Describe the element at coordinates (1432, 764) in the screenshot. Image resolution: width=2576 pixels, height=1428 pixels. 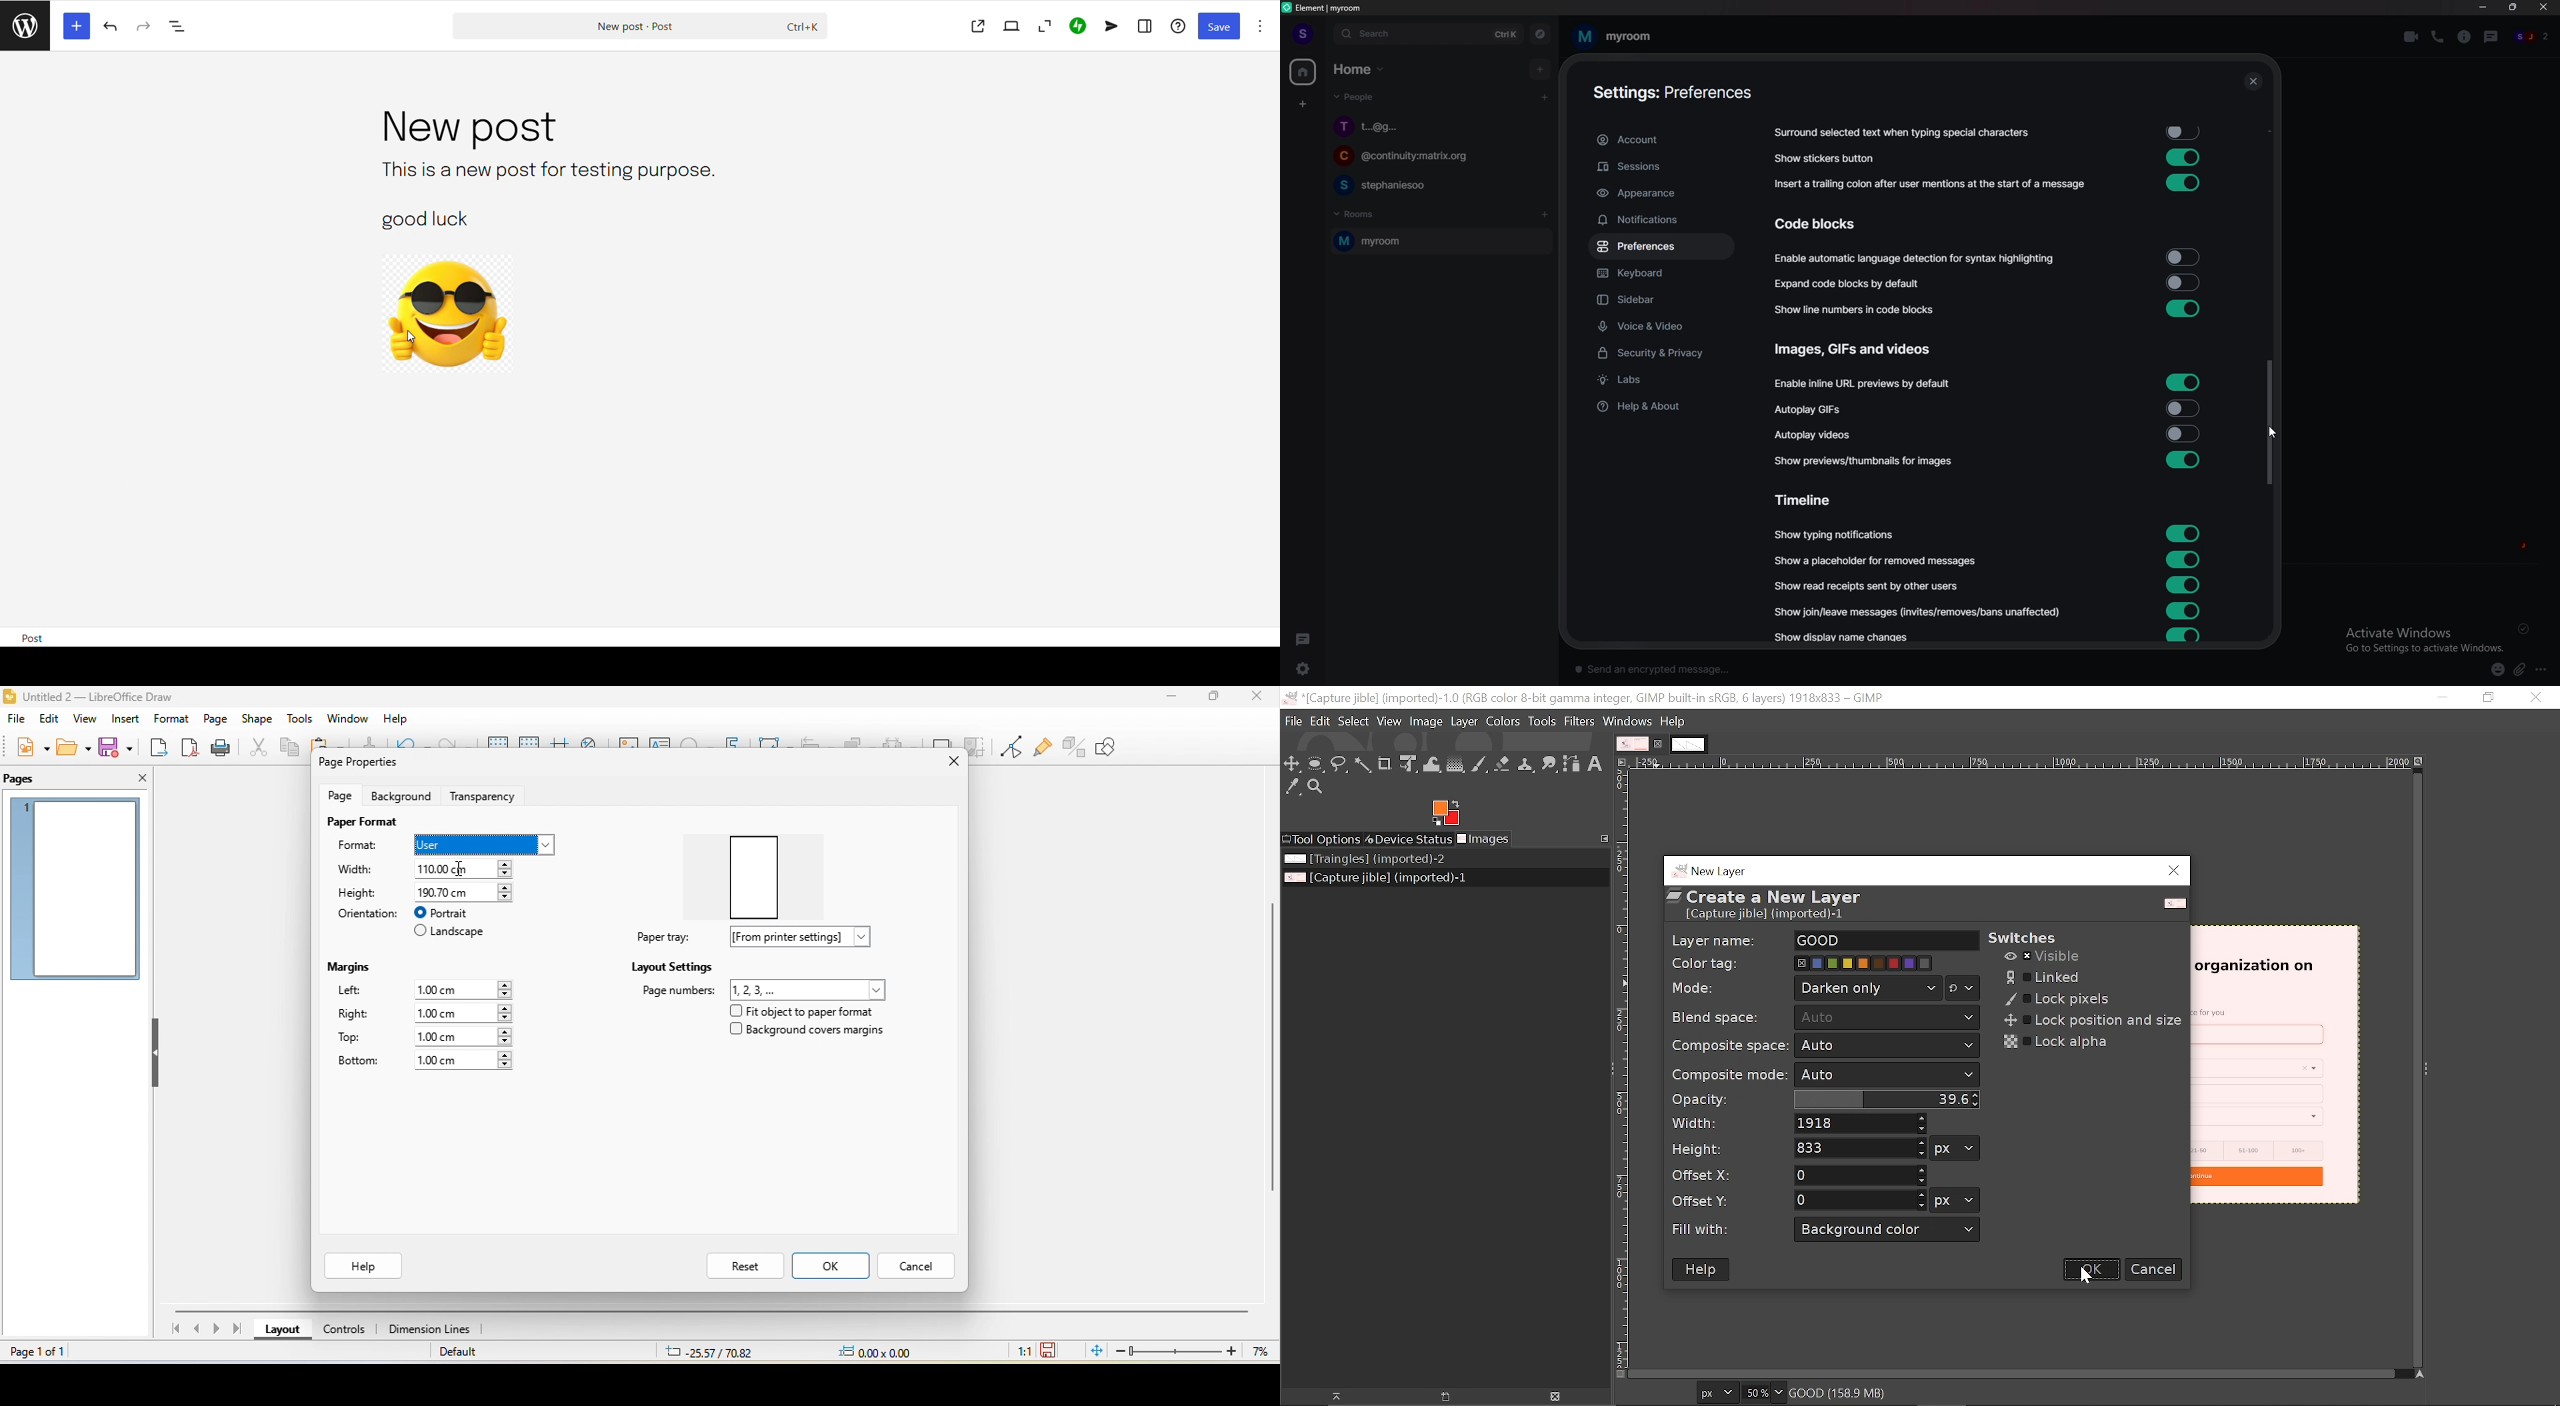
I see `Wrap text tool` at that location.